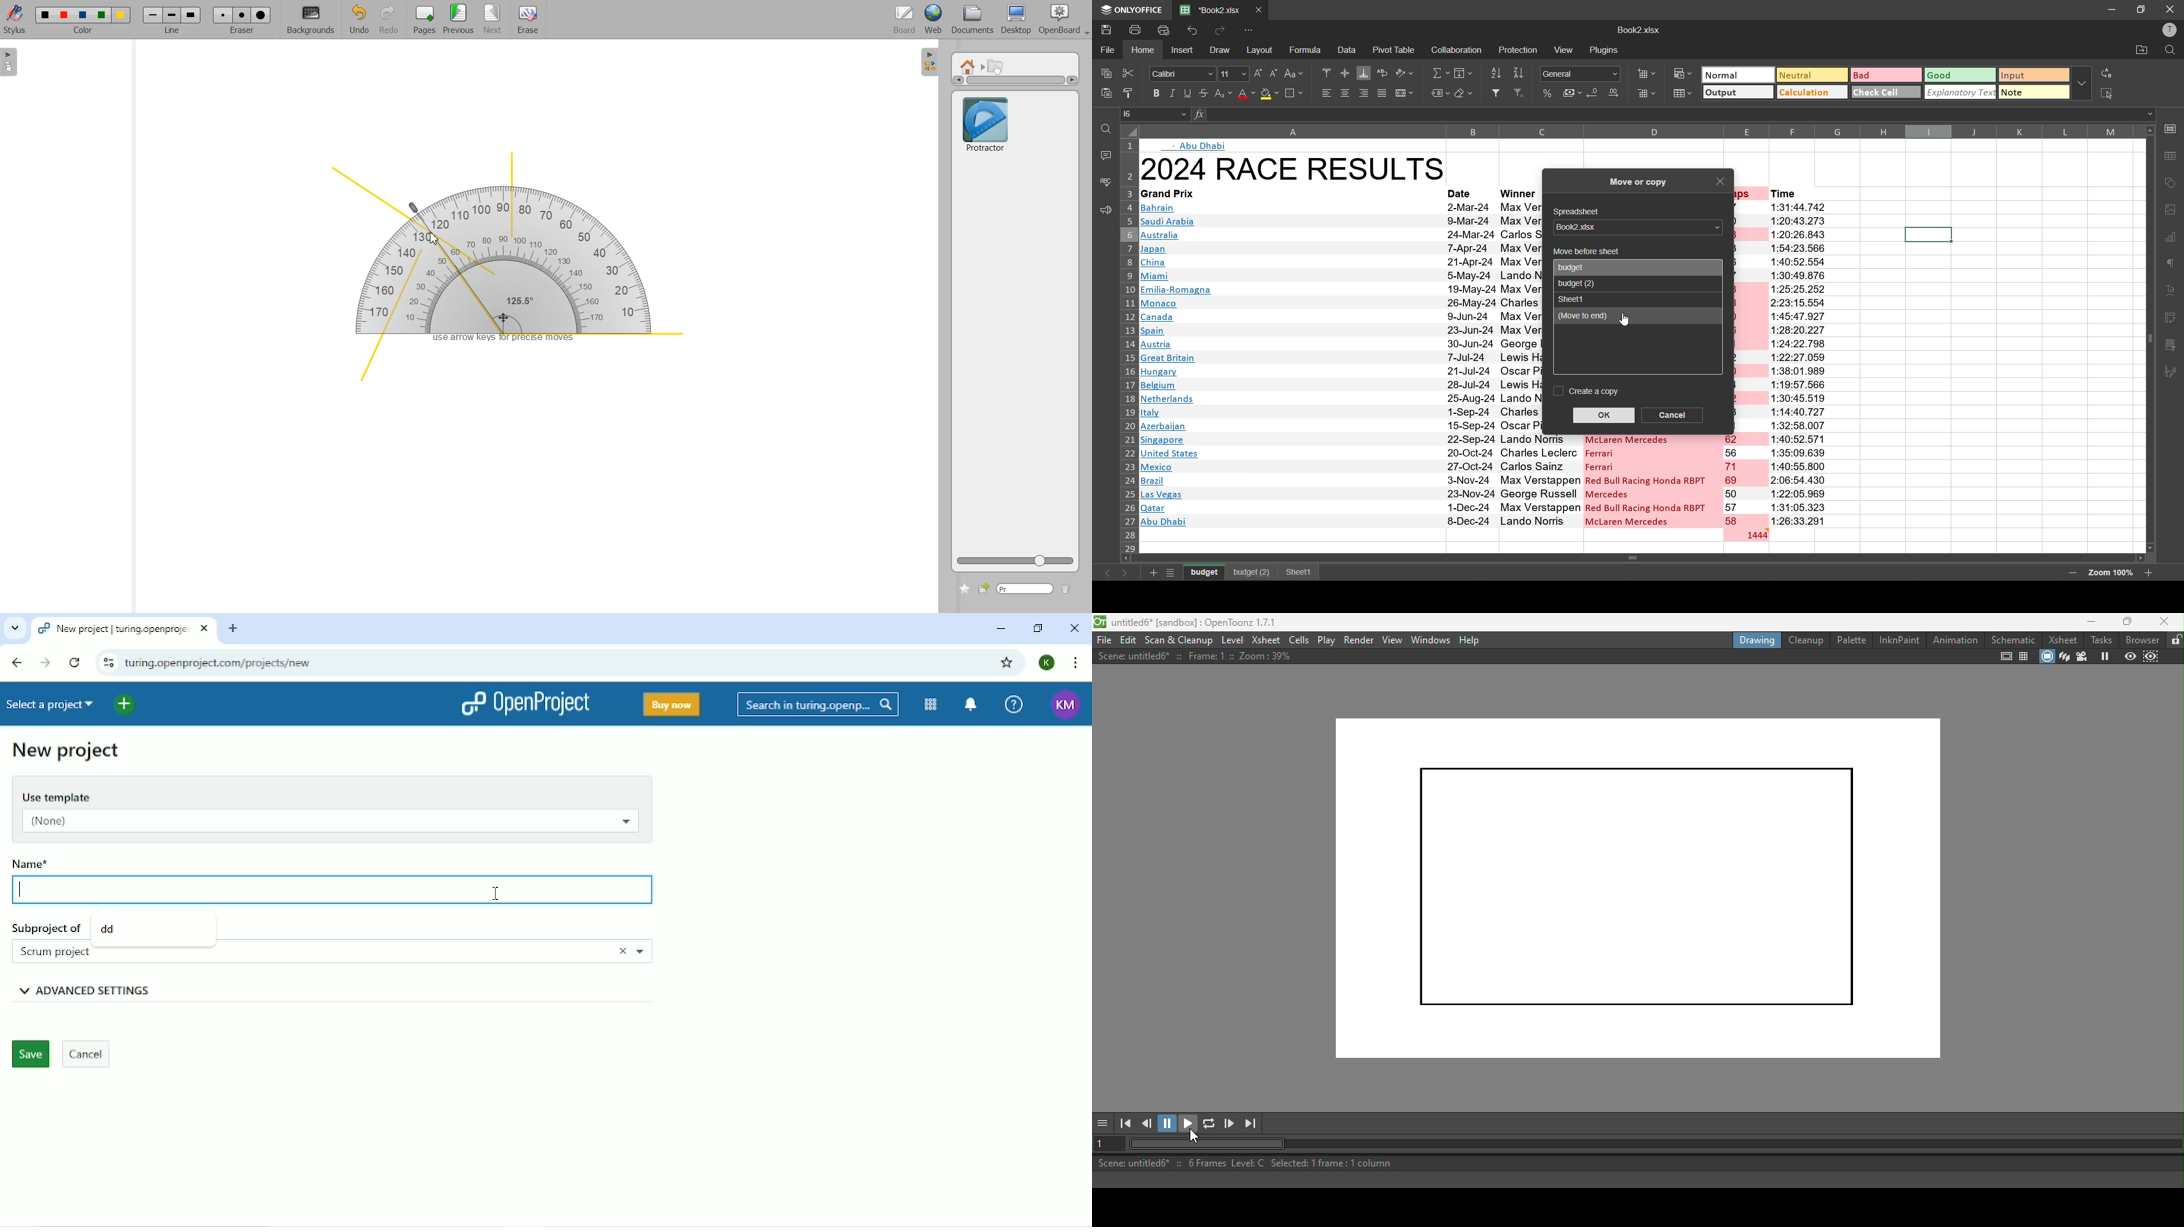 The height and width of the screenshot is (1232, 2184). Describe the element at coordinates (1146, 49) in the screenshot. I see `home` at that location.